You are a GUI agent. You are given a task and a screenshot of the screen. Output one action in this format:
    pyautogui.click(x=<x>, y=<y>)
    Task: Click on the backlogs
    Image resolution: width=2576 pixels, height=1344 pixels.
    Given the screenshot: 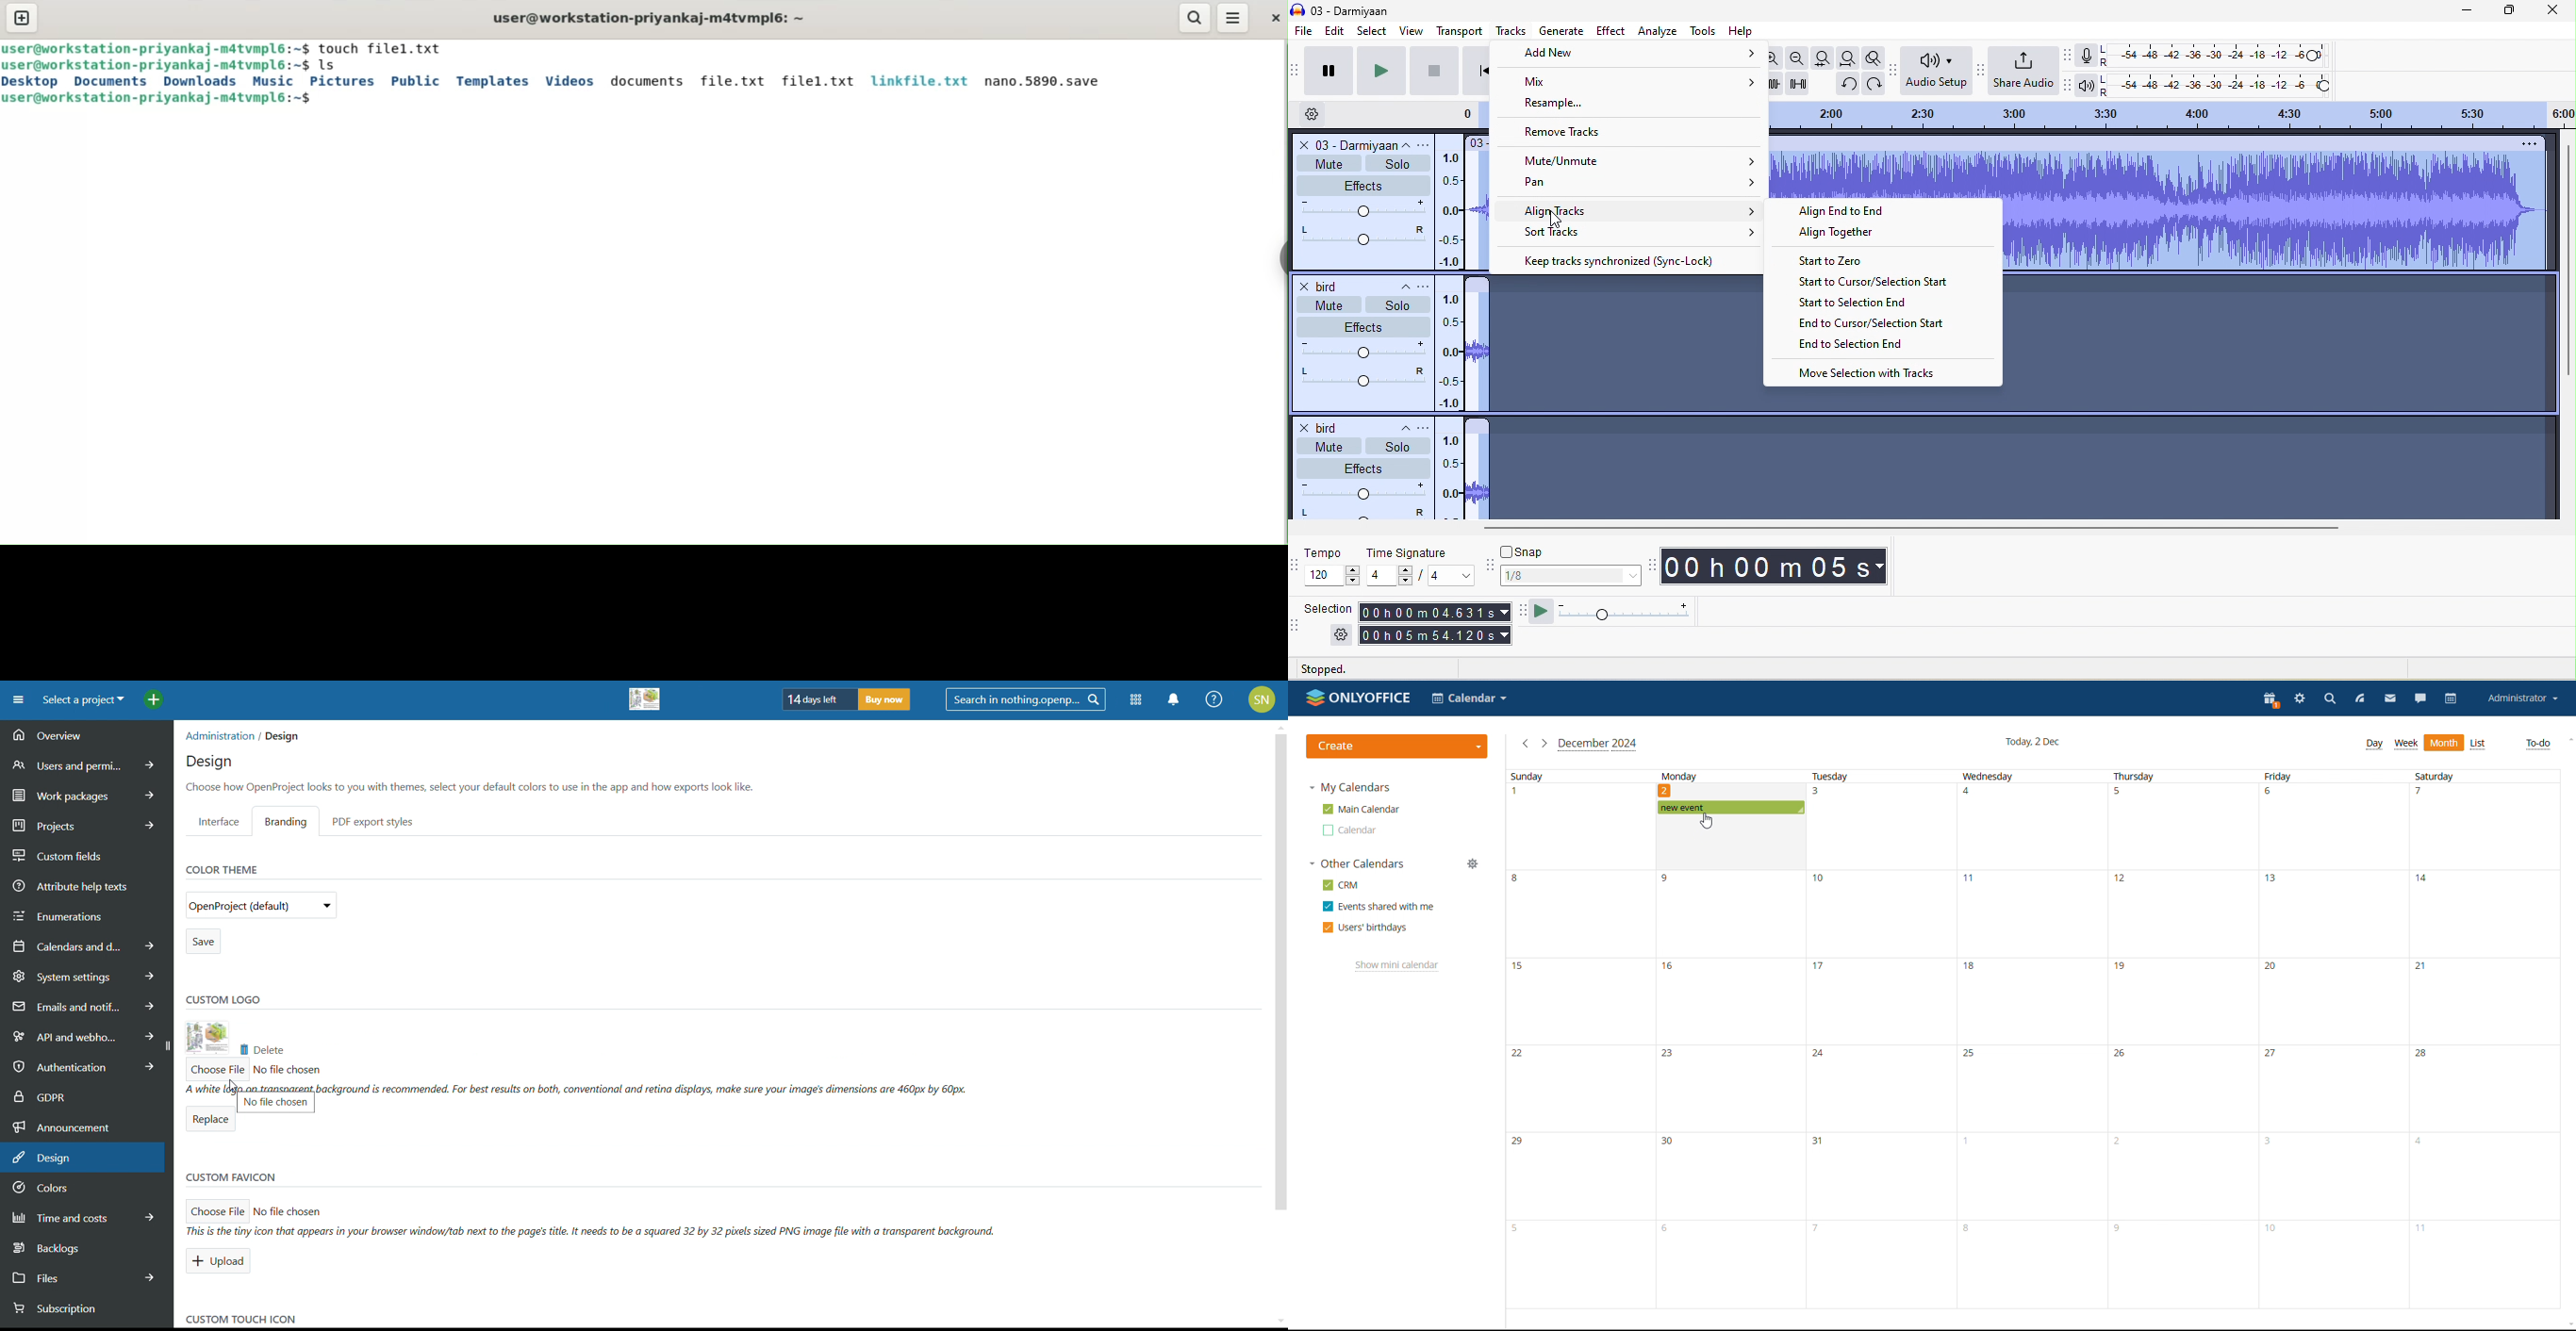 What is the action you would take?
    pyautogui.click(x=85, y=1247)
    